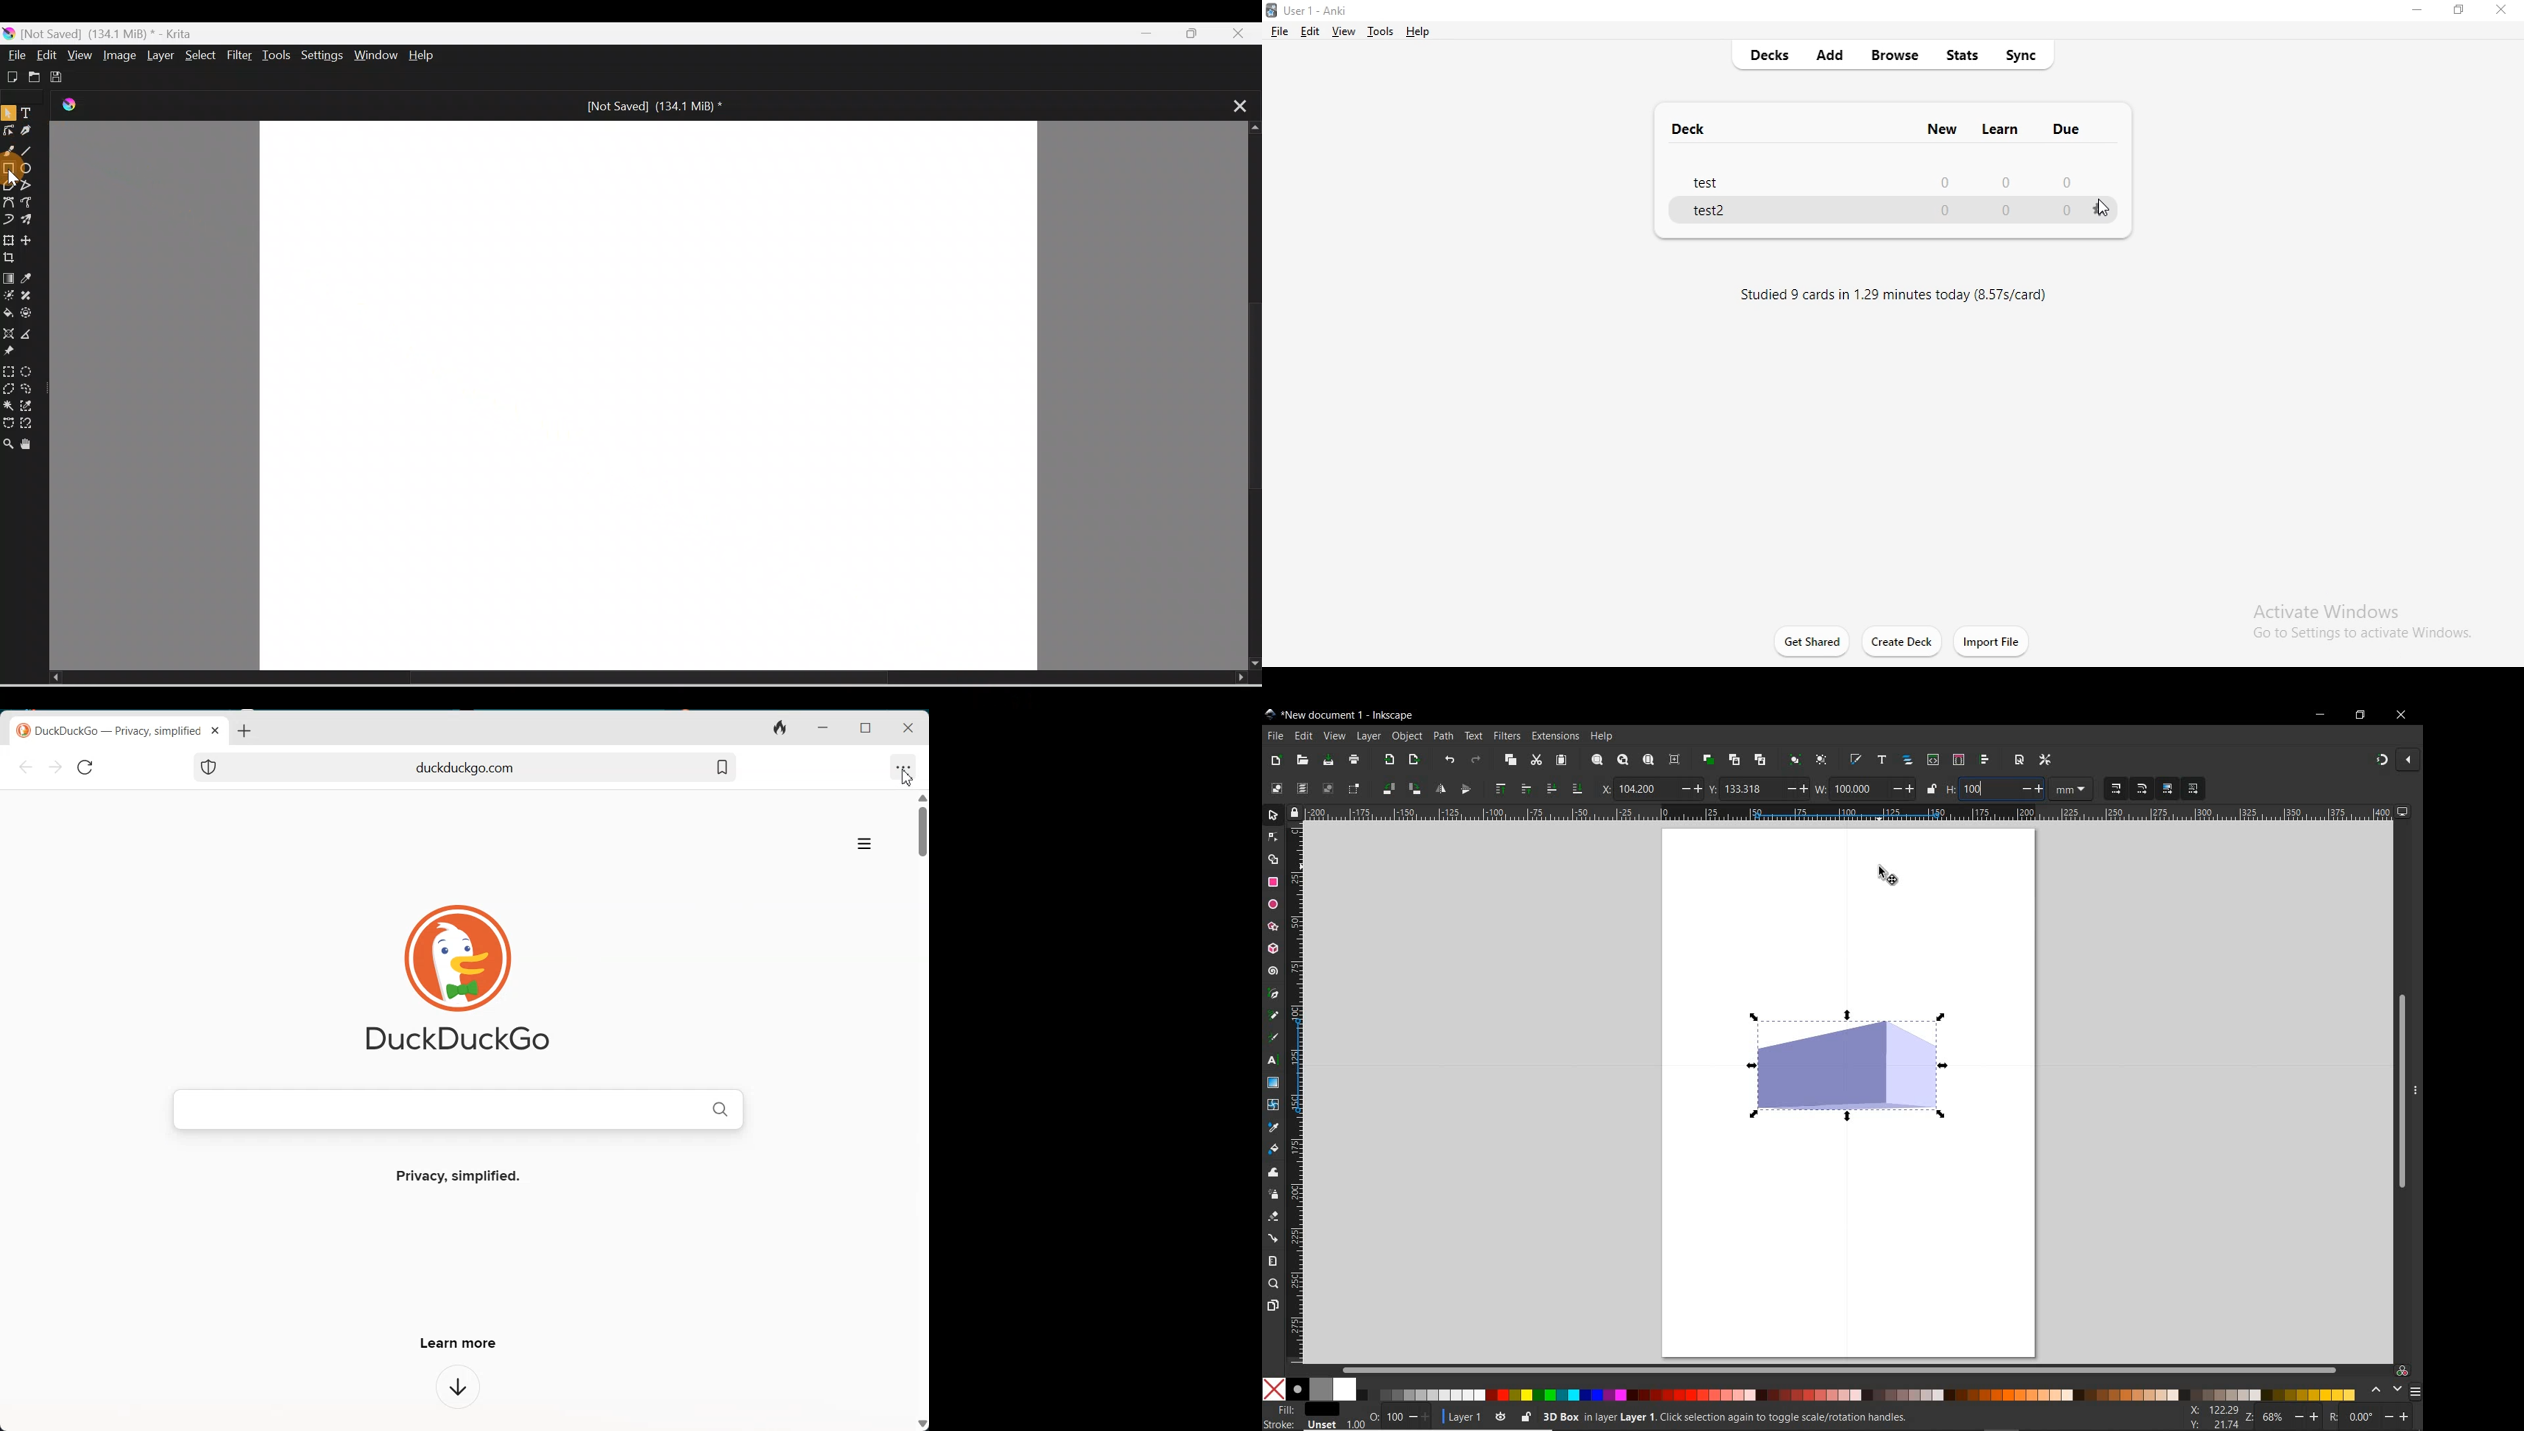 This screenshot has height=1456, width=2548. What do you see at coordinates (1272, 970) in the screenshot?
I see `spiral tool` at bounding box center [1272, 970].